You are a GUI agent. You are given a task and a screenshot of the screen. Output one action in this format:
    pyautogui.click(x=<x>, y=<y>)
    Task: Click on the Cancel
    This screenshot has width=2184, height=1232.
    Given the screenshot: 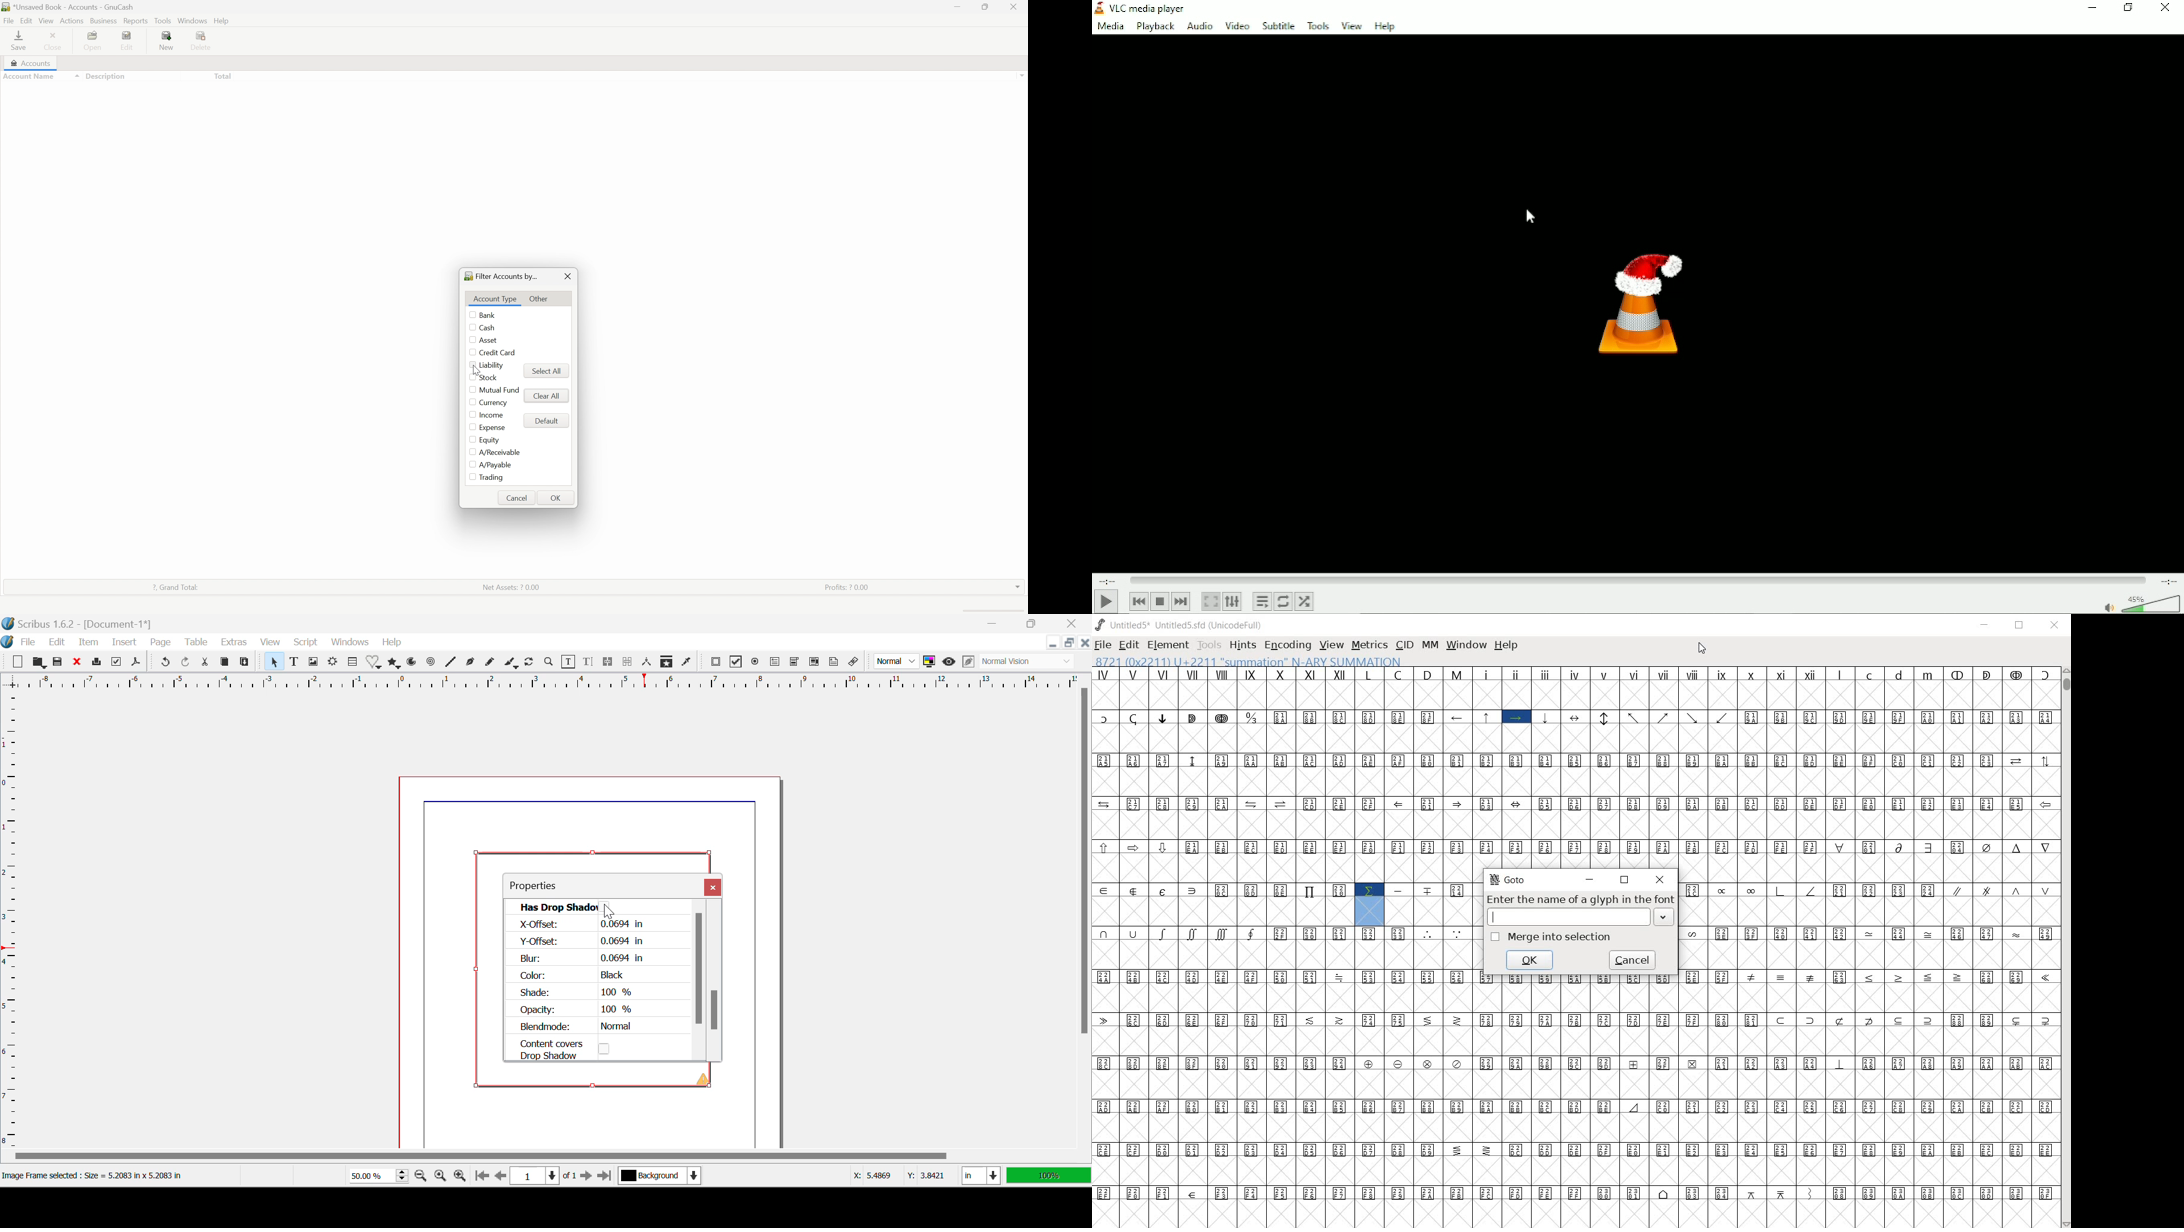 What is the action you would take?
    pyautogui.click(x=518, y=496)
    